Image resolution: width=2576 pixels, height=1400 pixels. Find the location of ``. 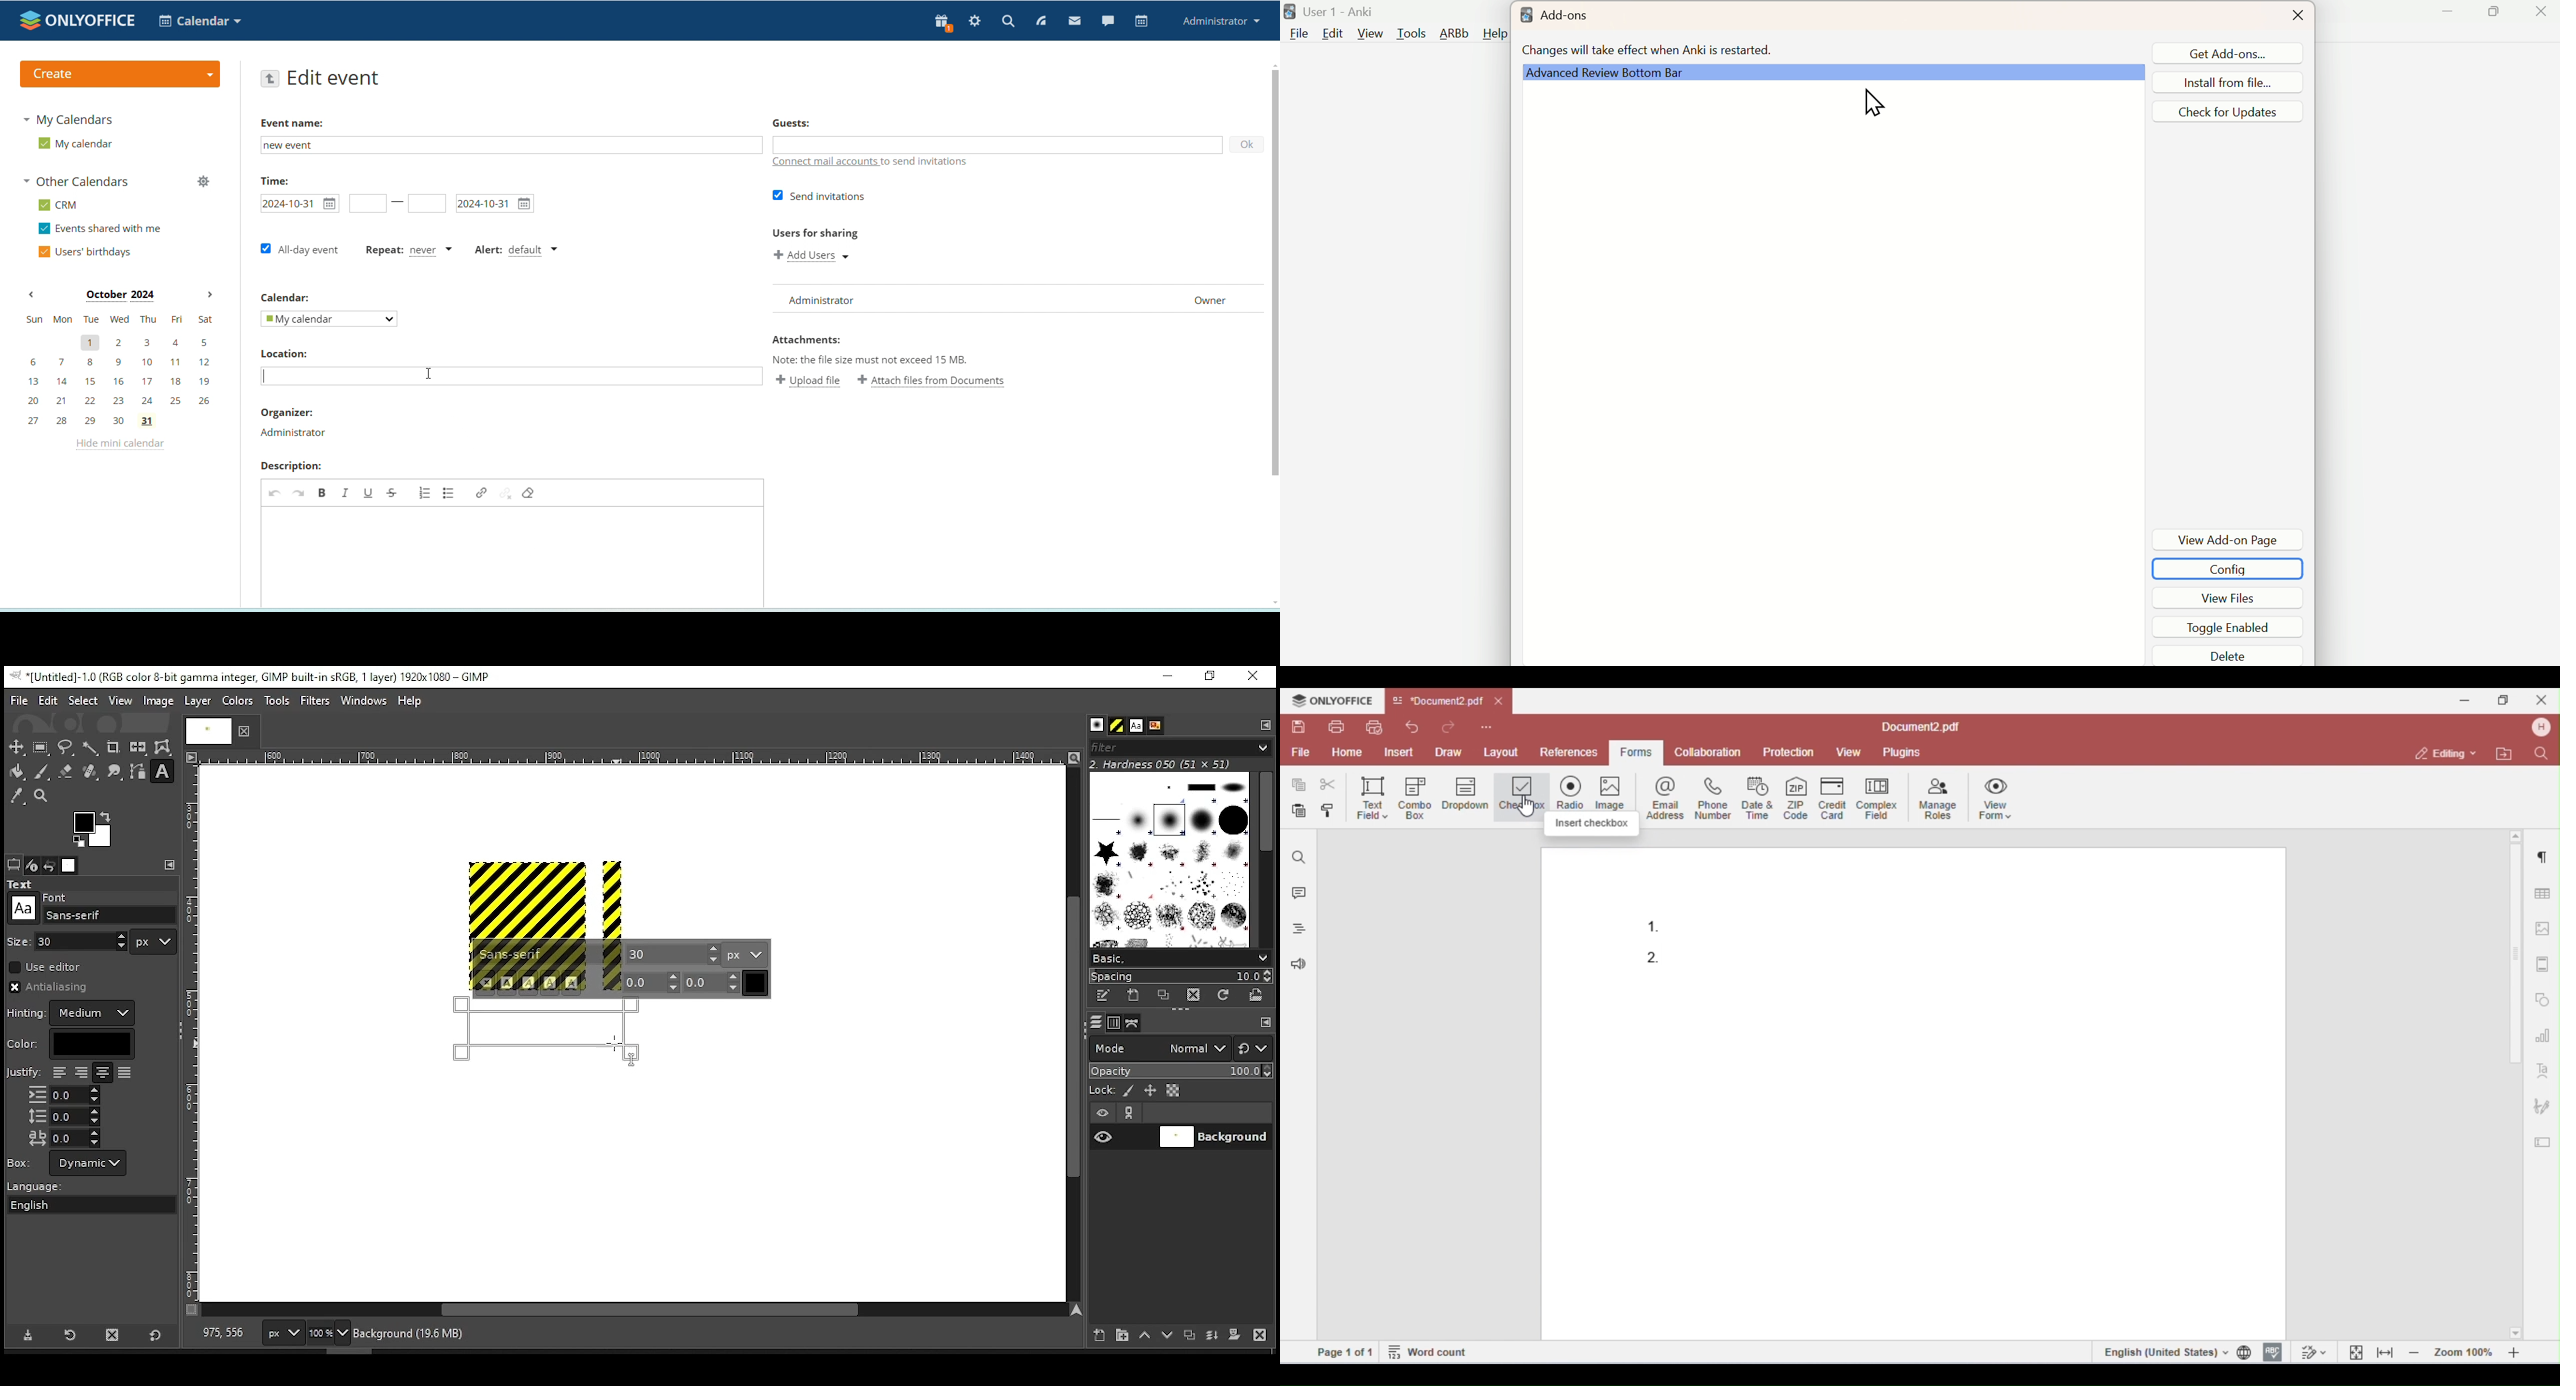

 is located at coordinates (543, 899).